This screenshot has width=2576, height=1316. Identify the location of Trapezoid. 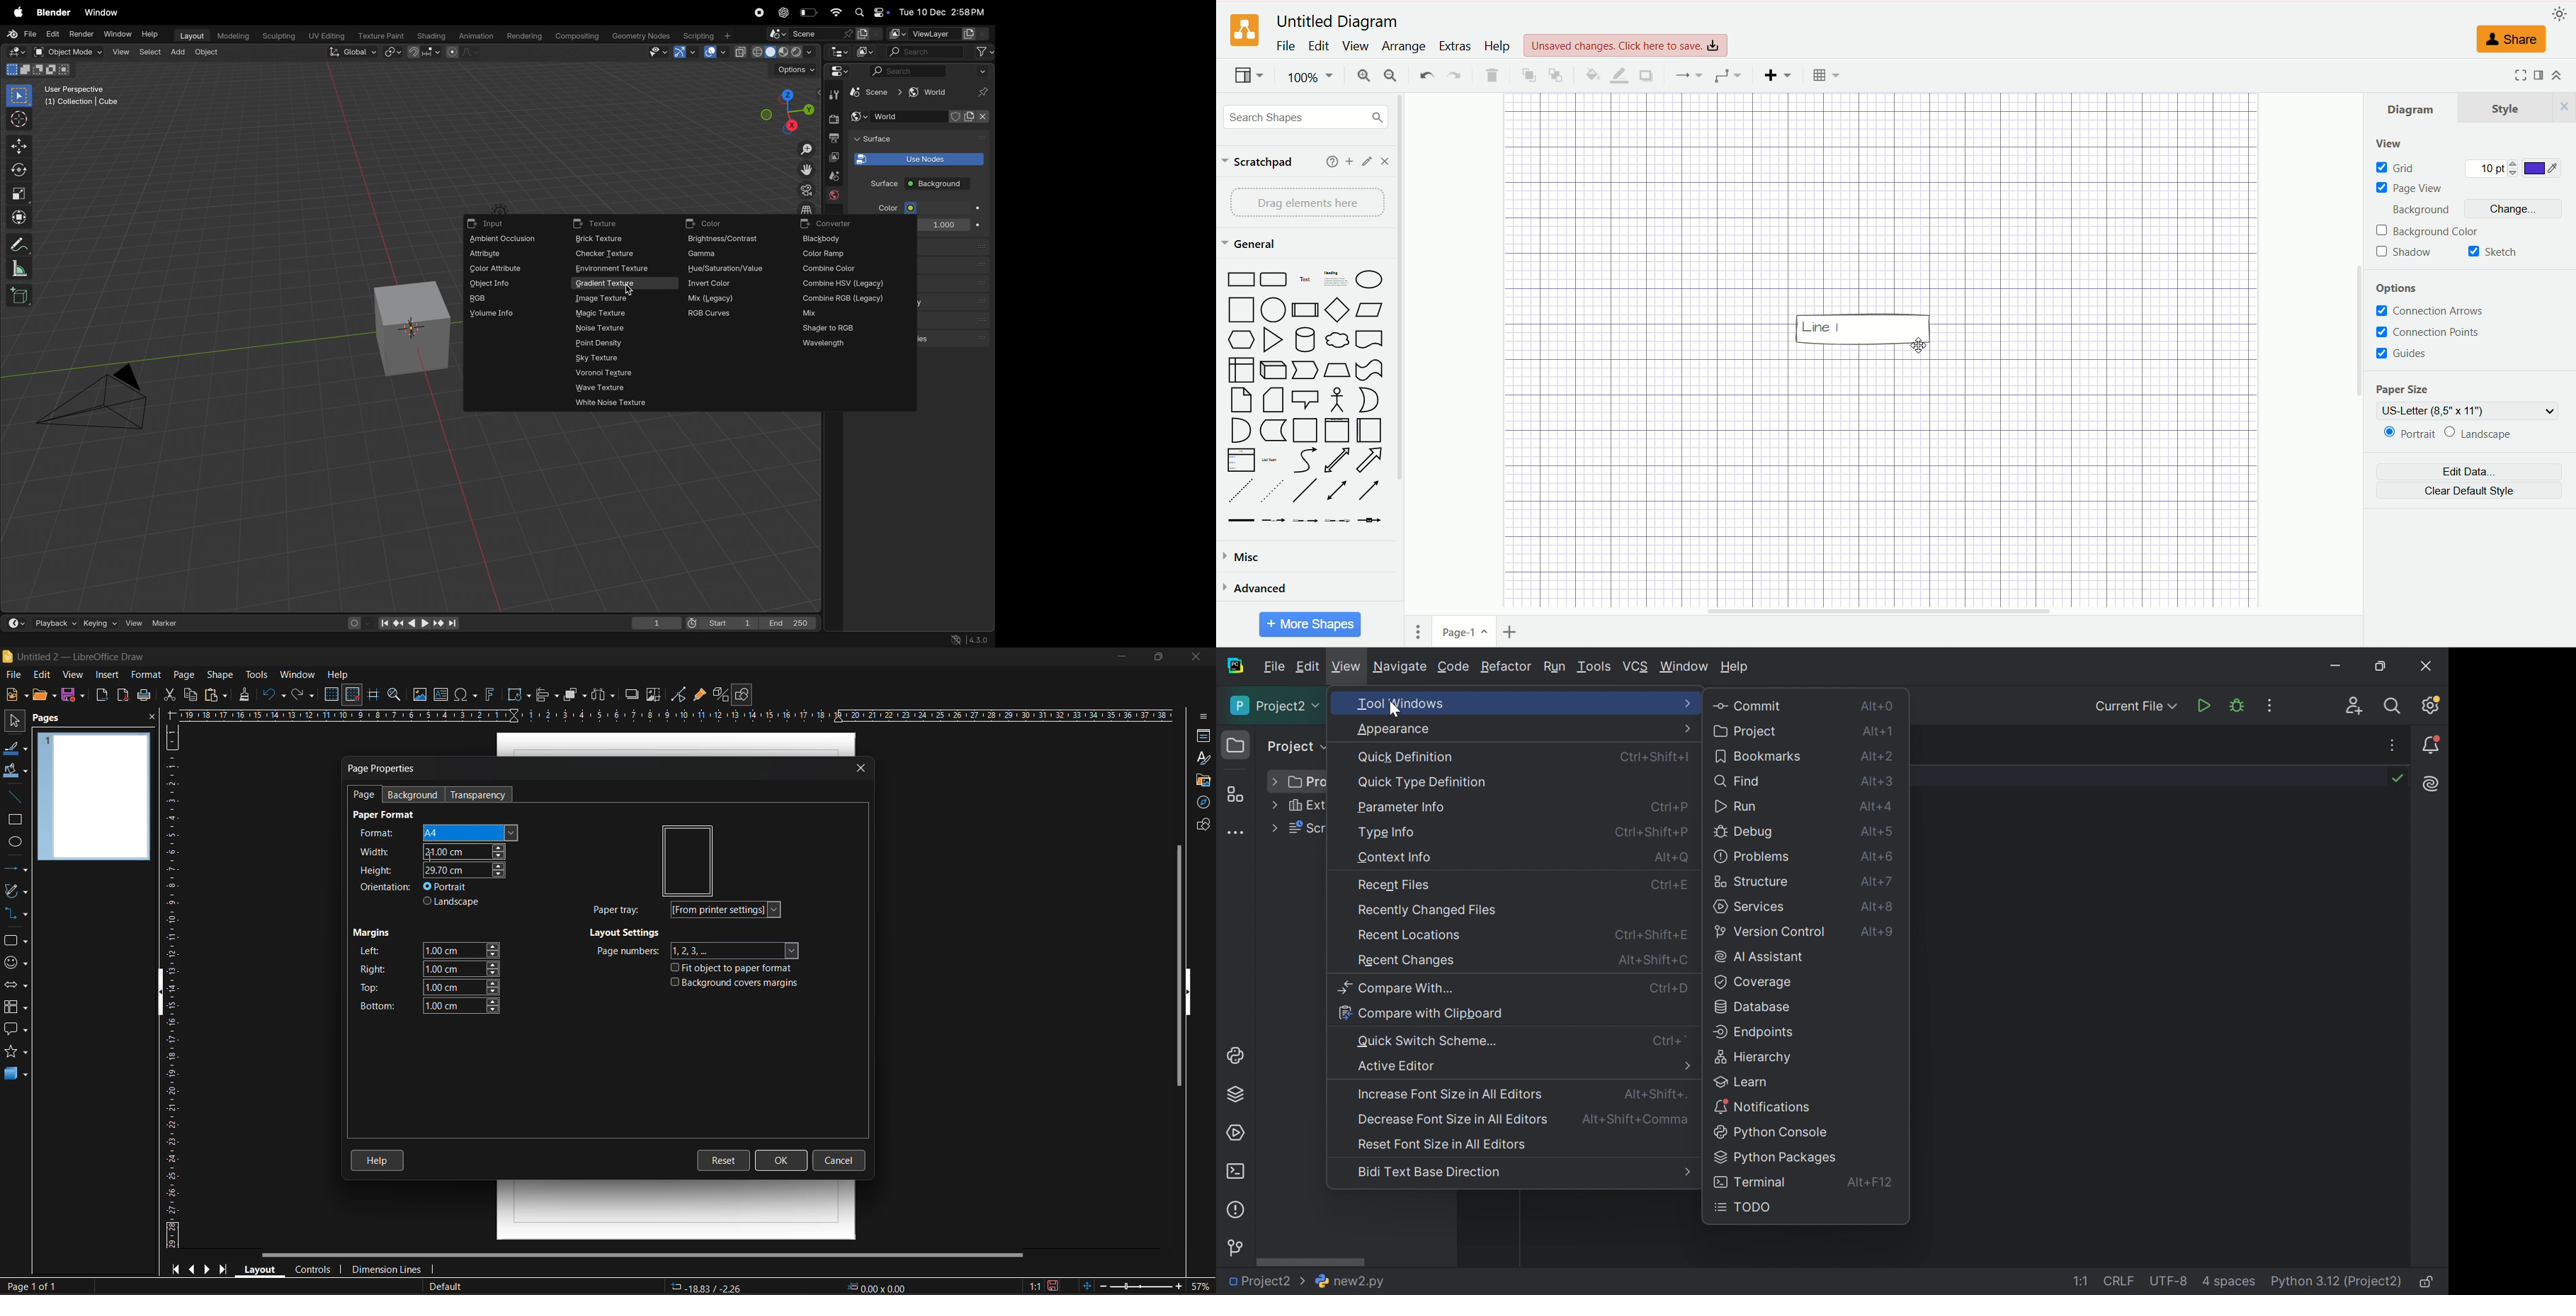
(1337, 371).